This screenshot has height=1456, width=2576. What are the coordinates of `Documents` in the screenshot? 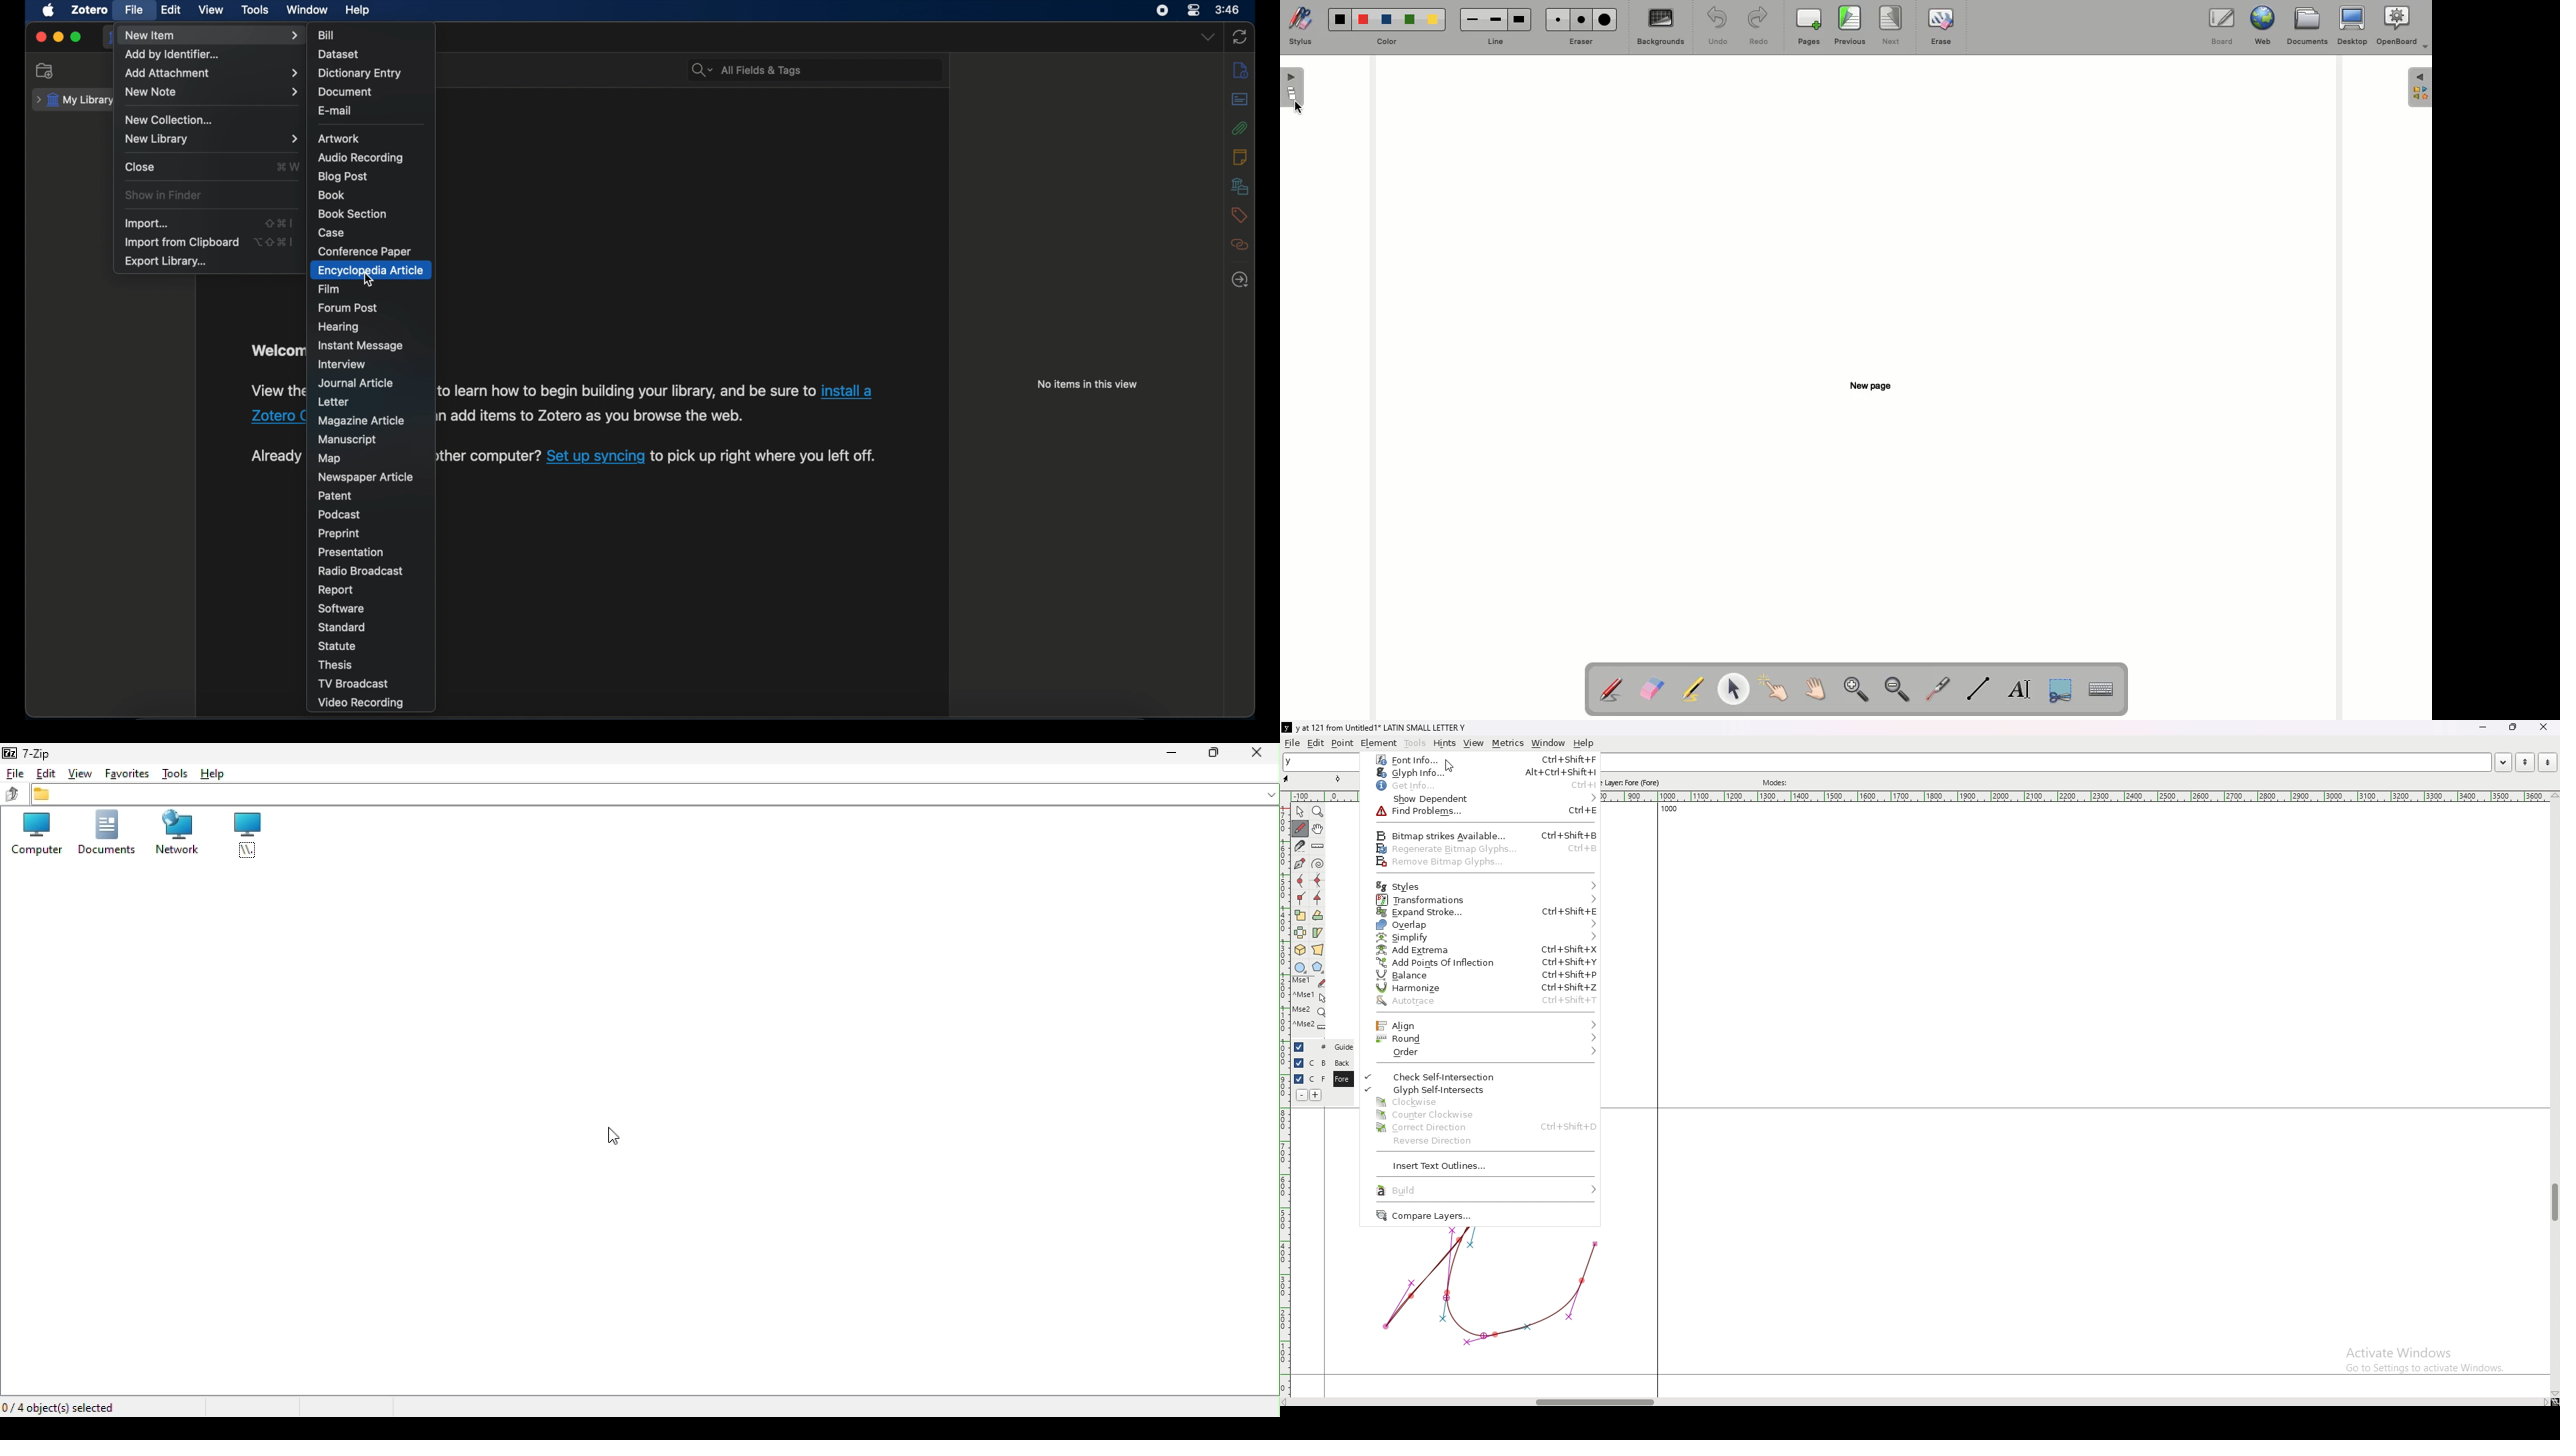 It's located at (105, 832).